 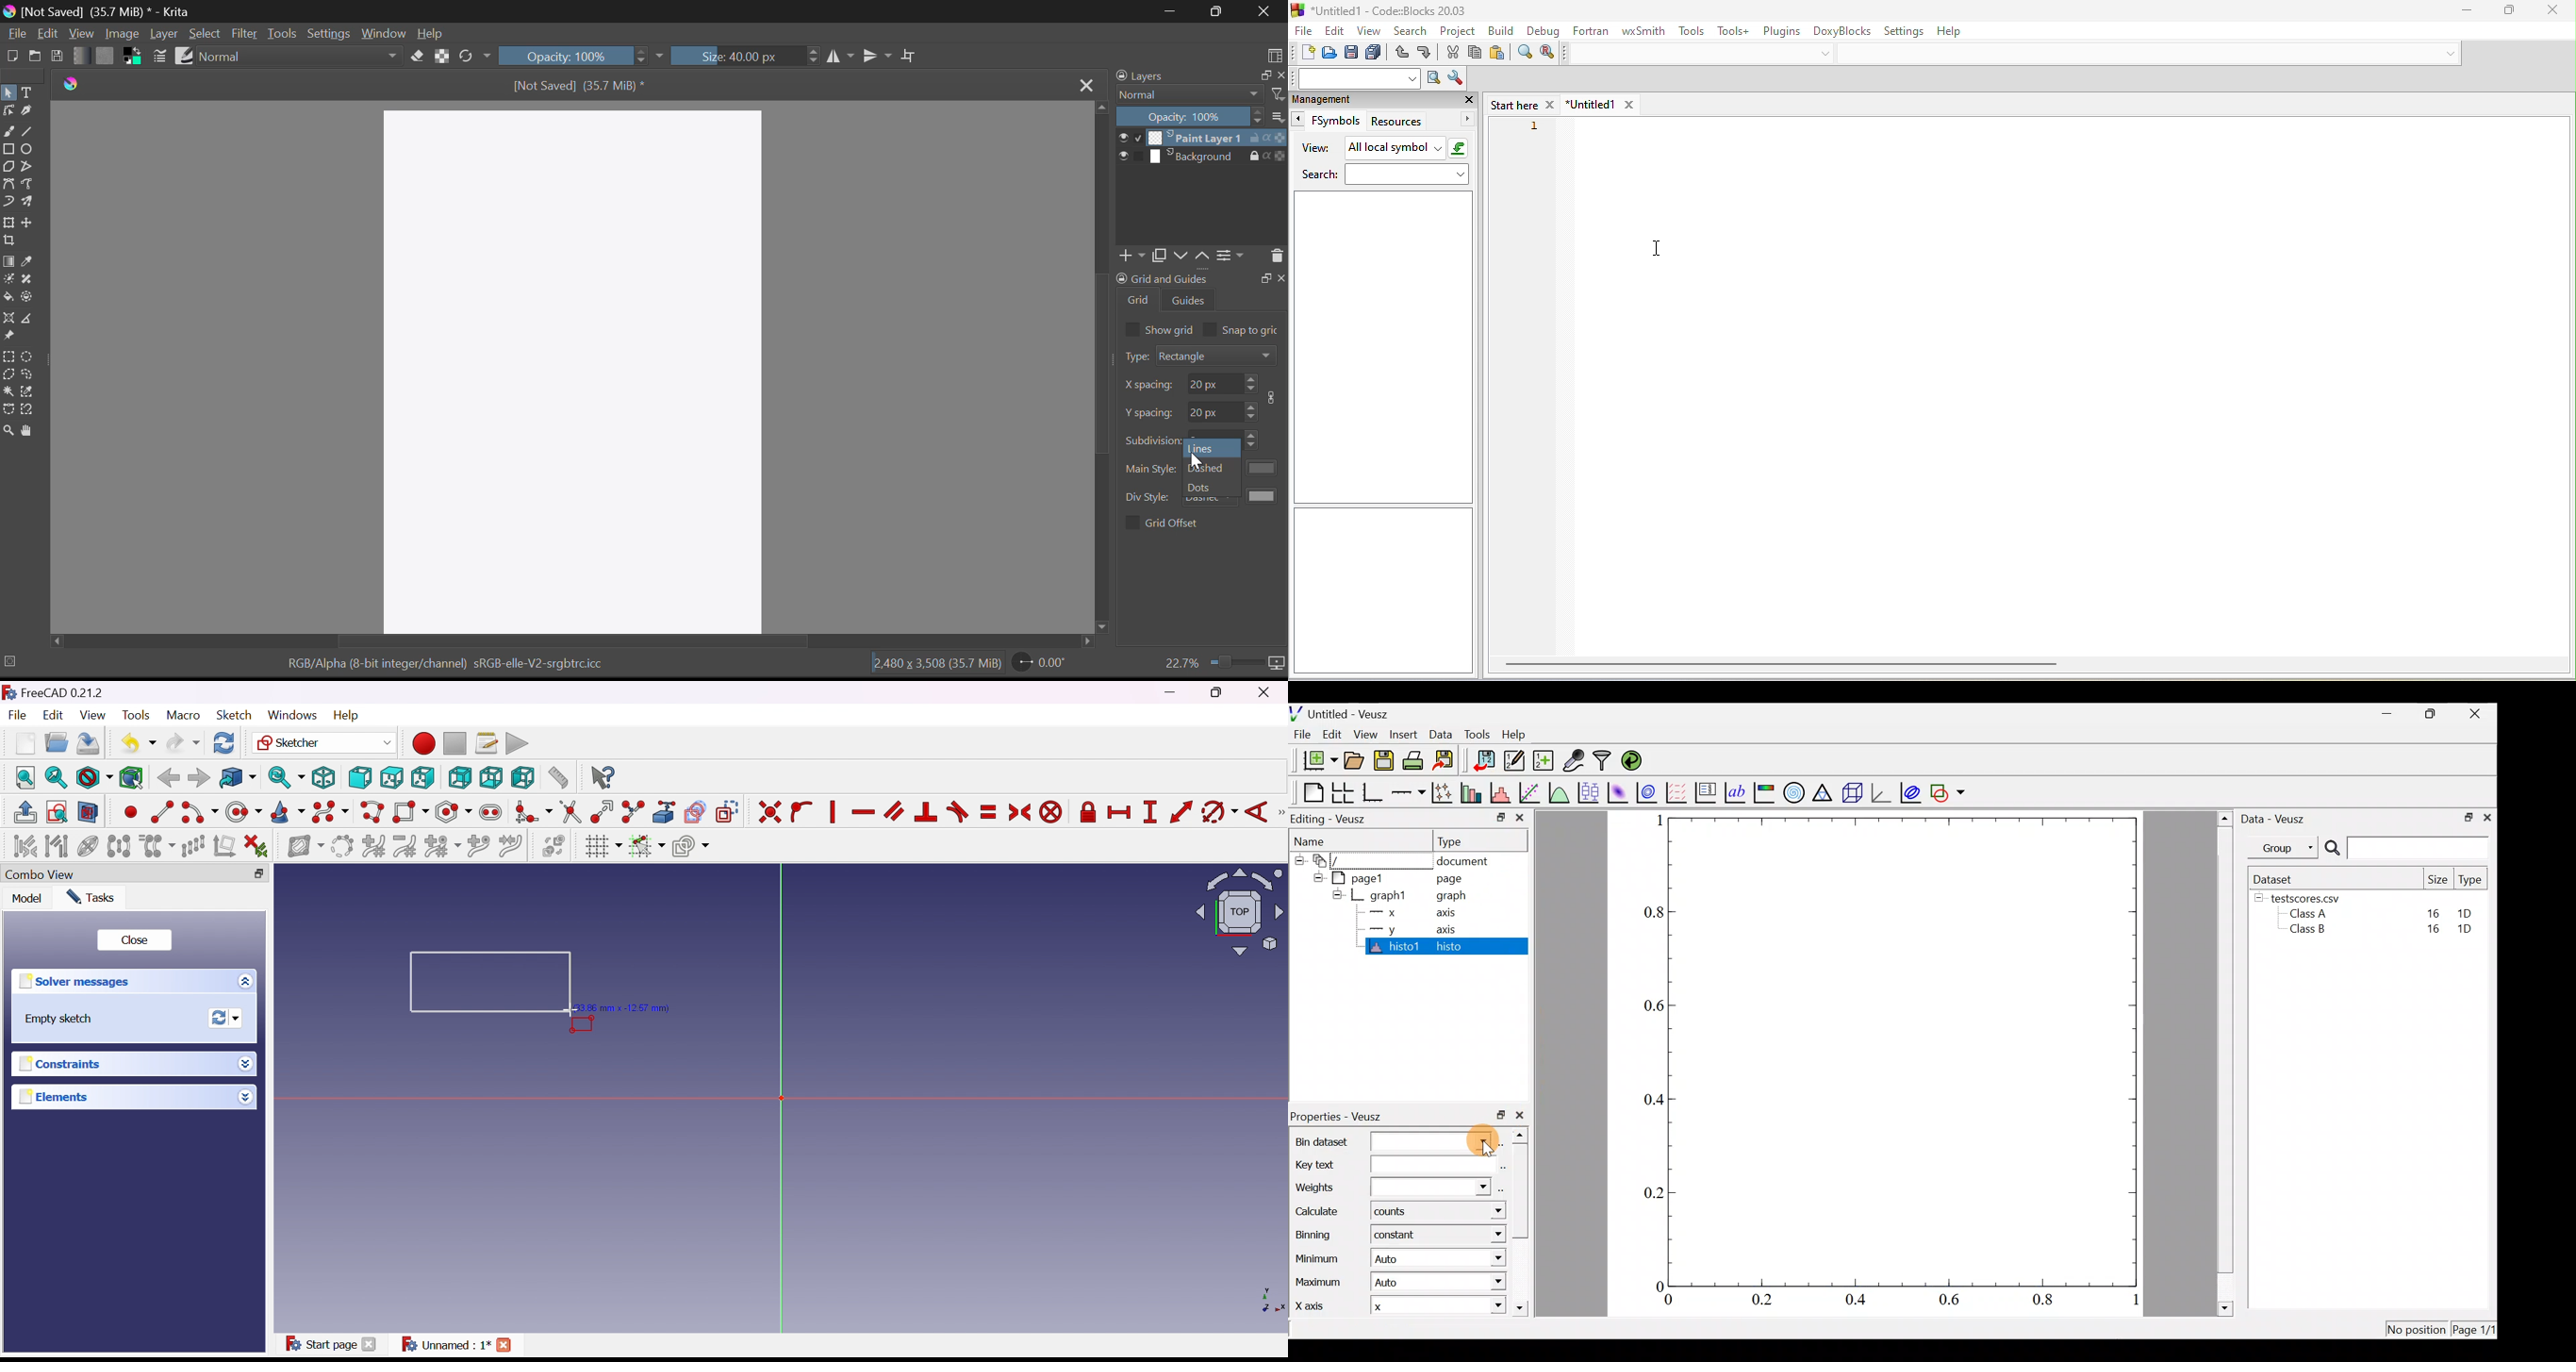 I want to click on Name, so click(x=1326, y=842).